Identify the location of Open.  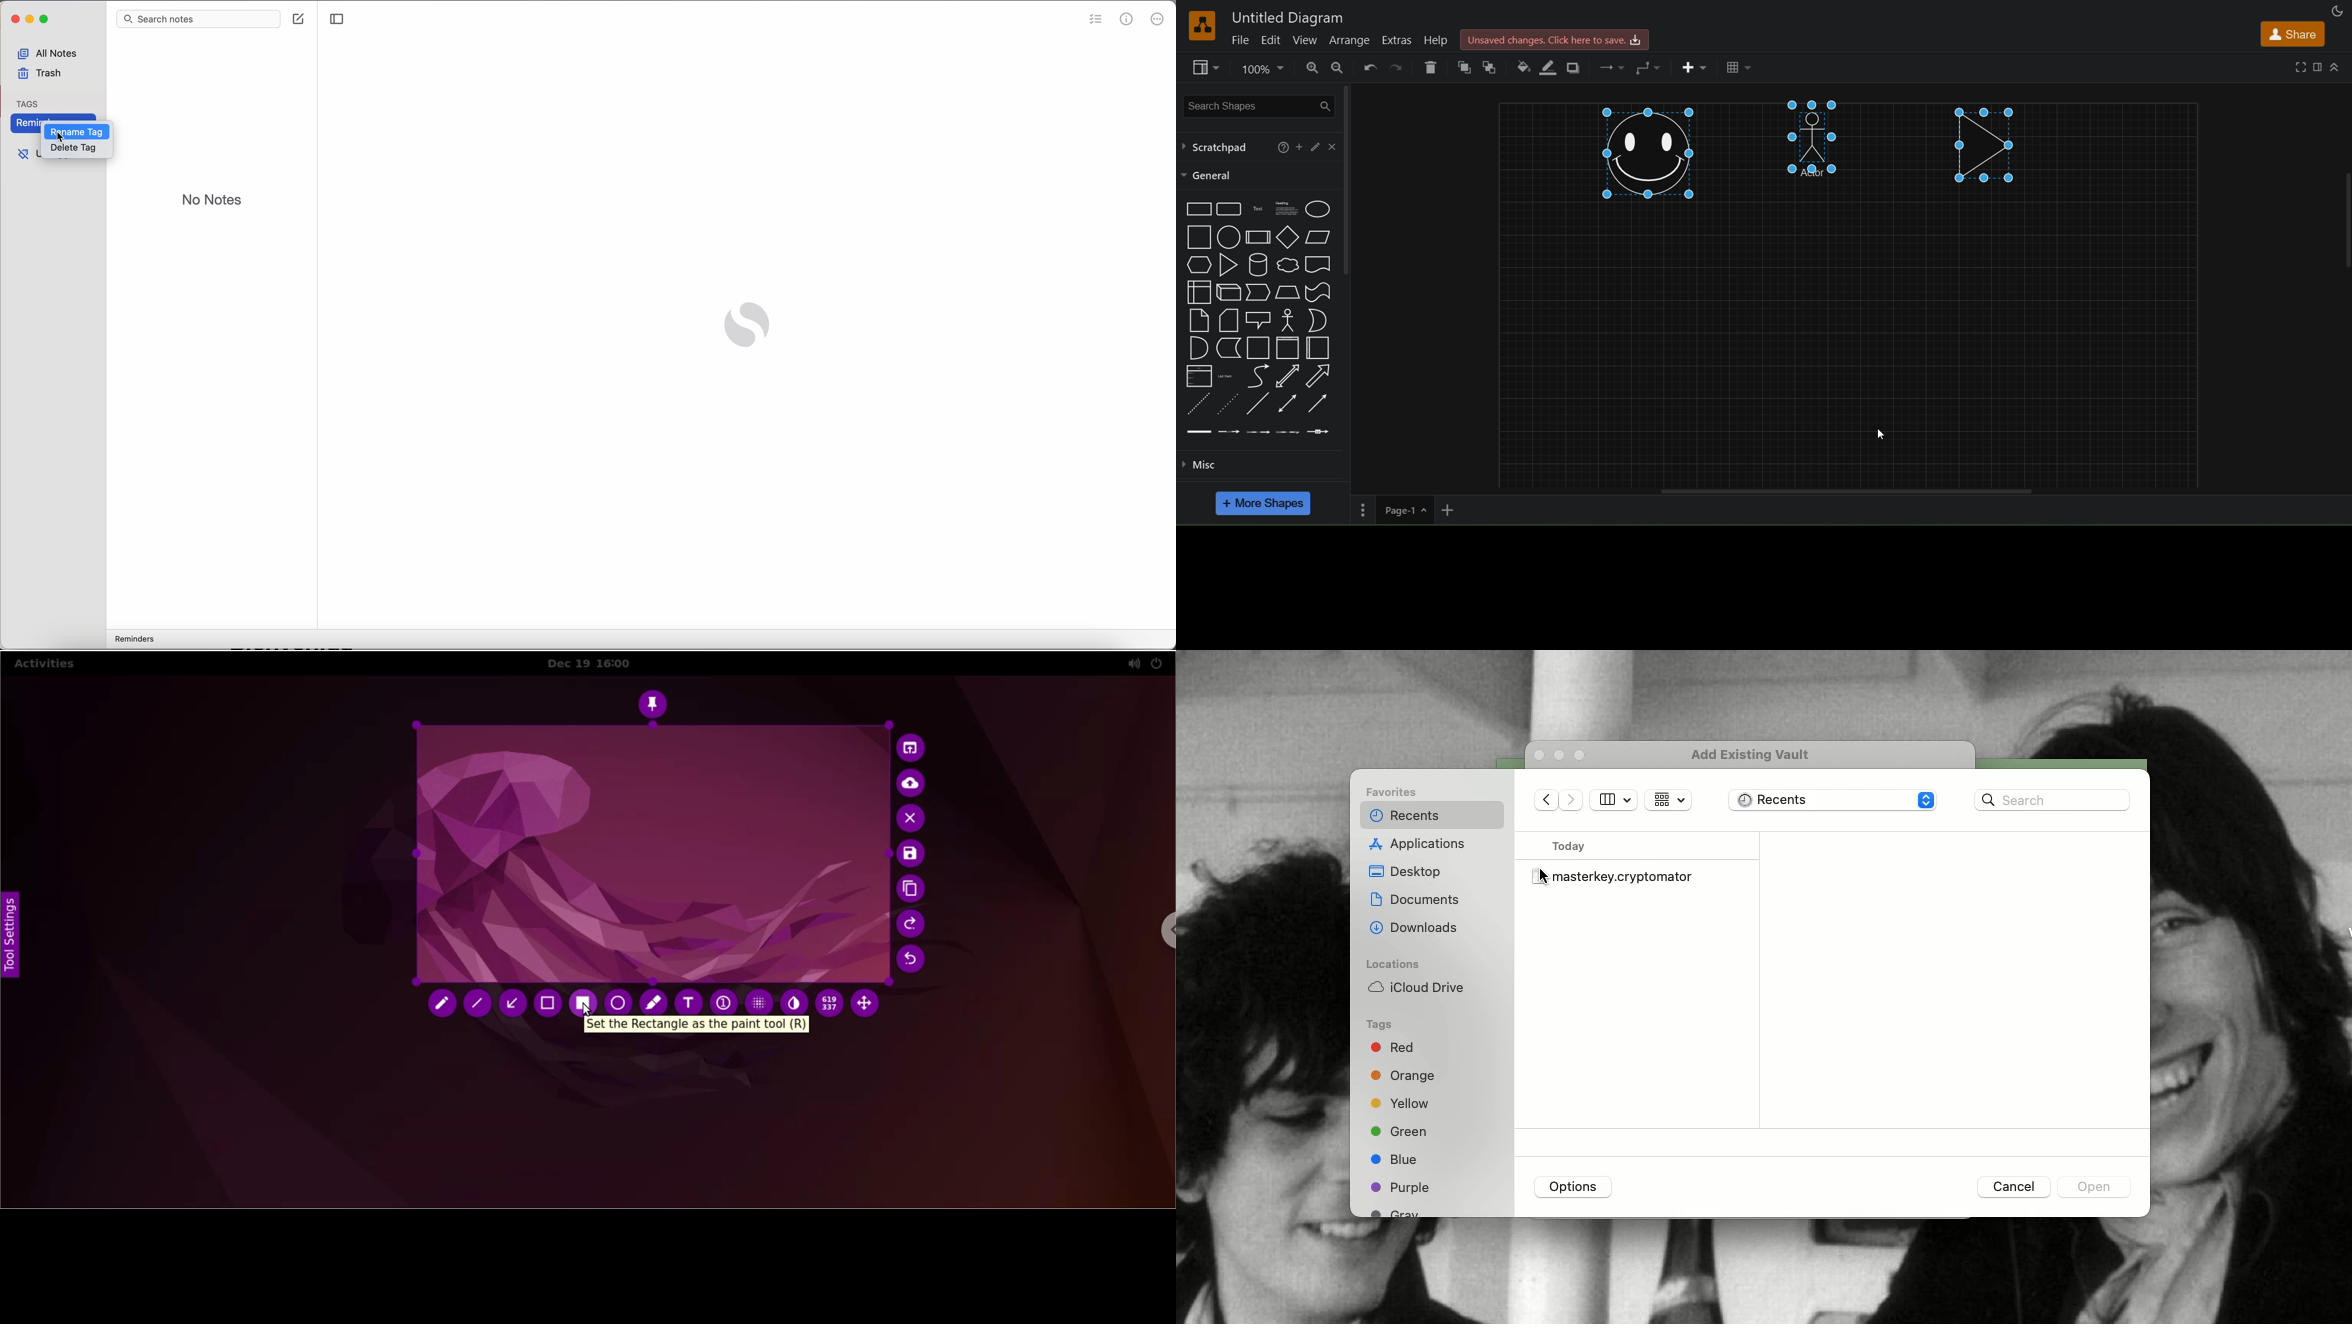
(2091, 1189).